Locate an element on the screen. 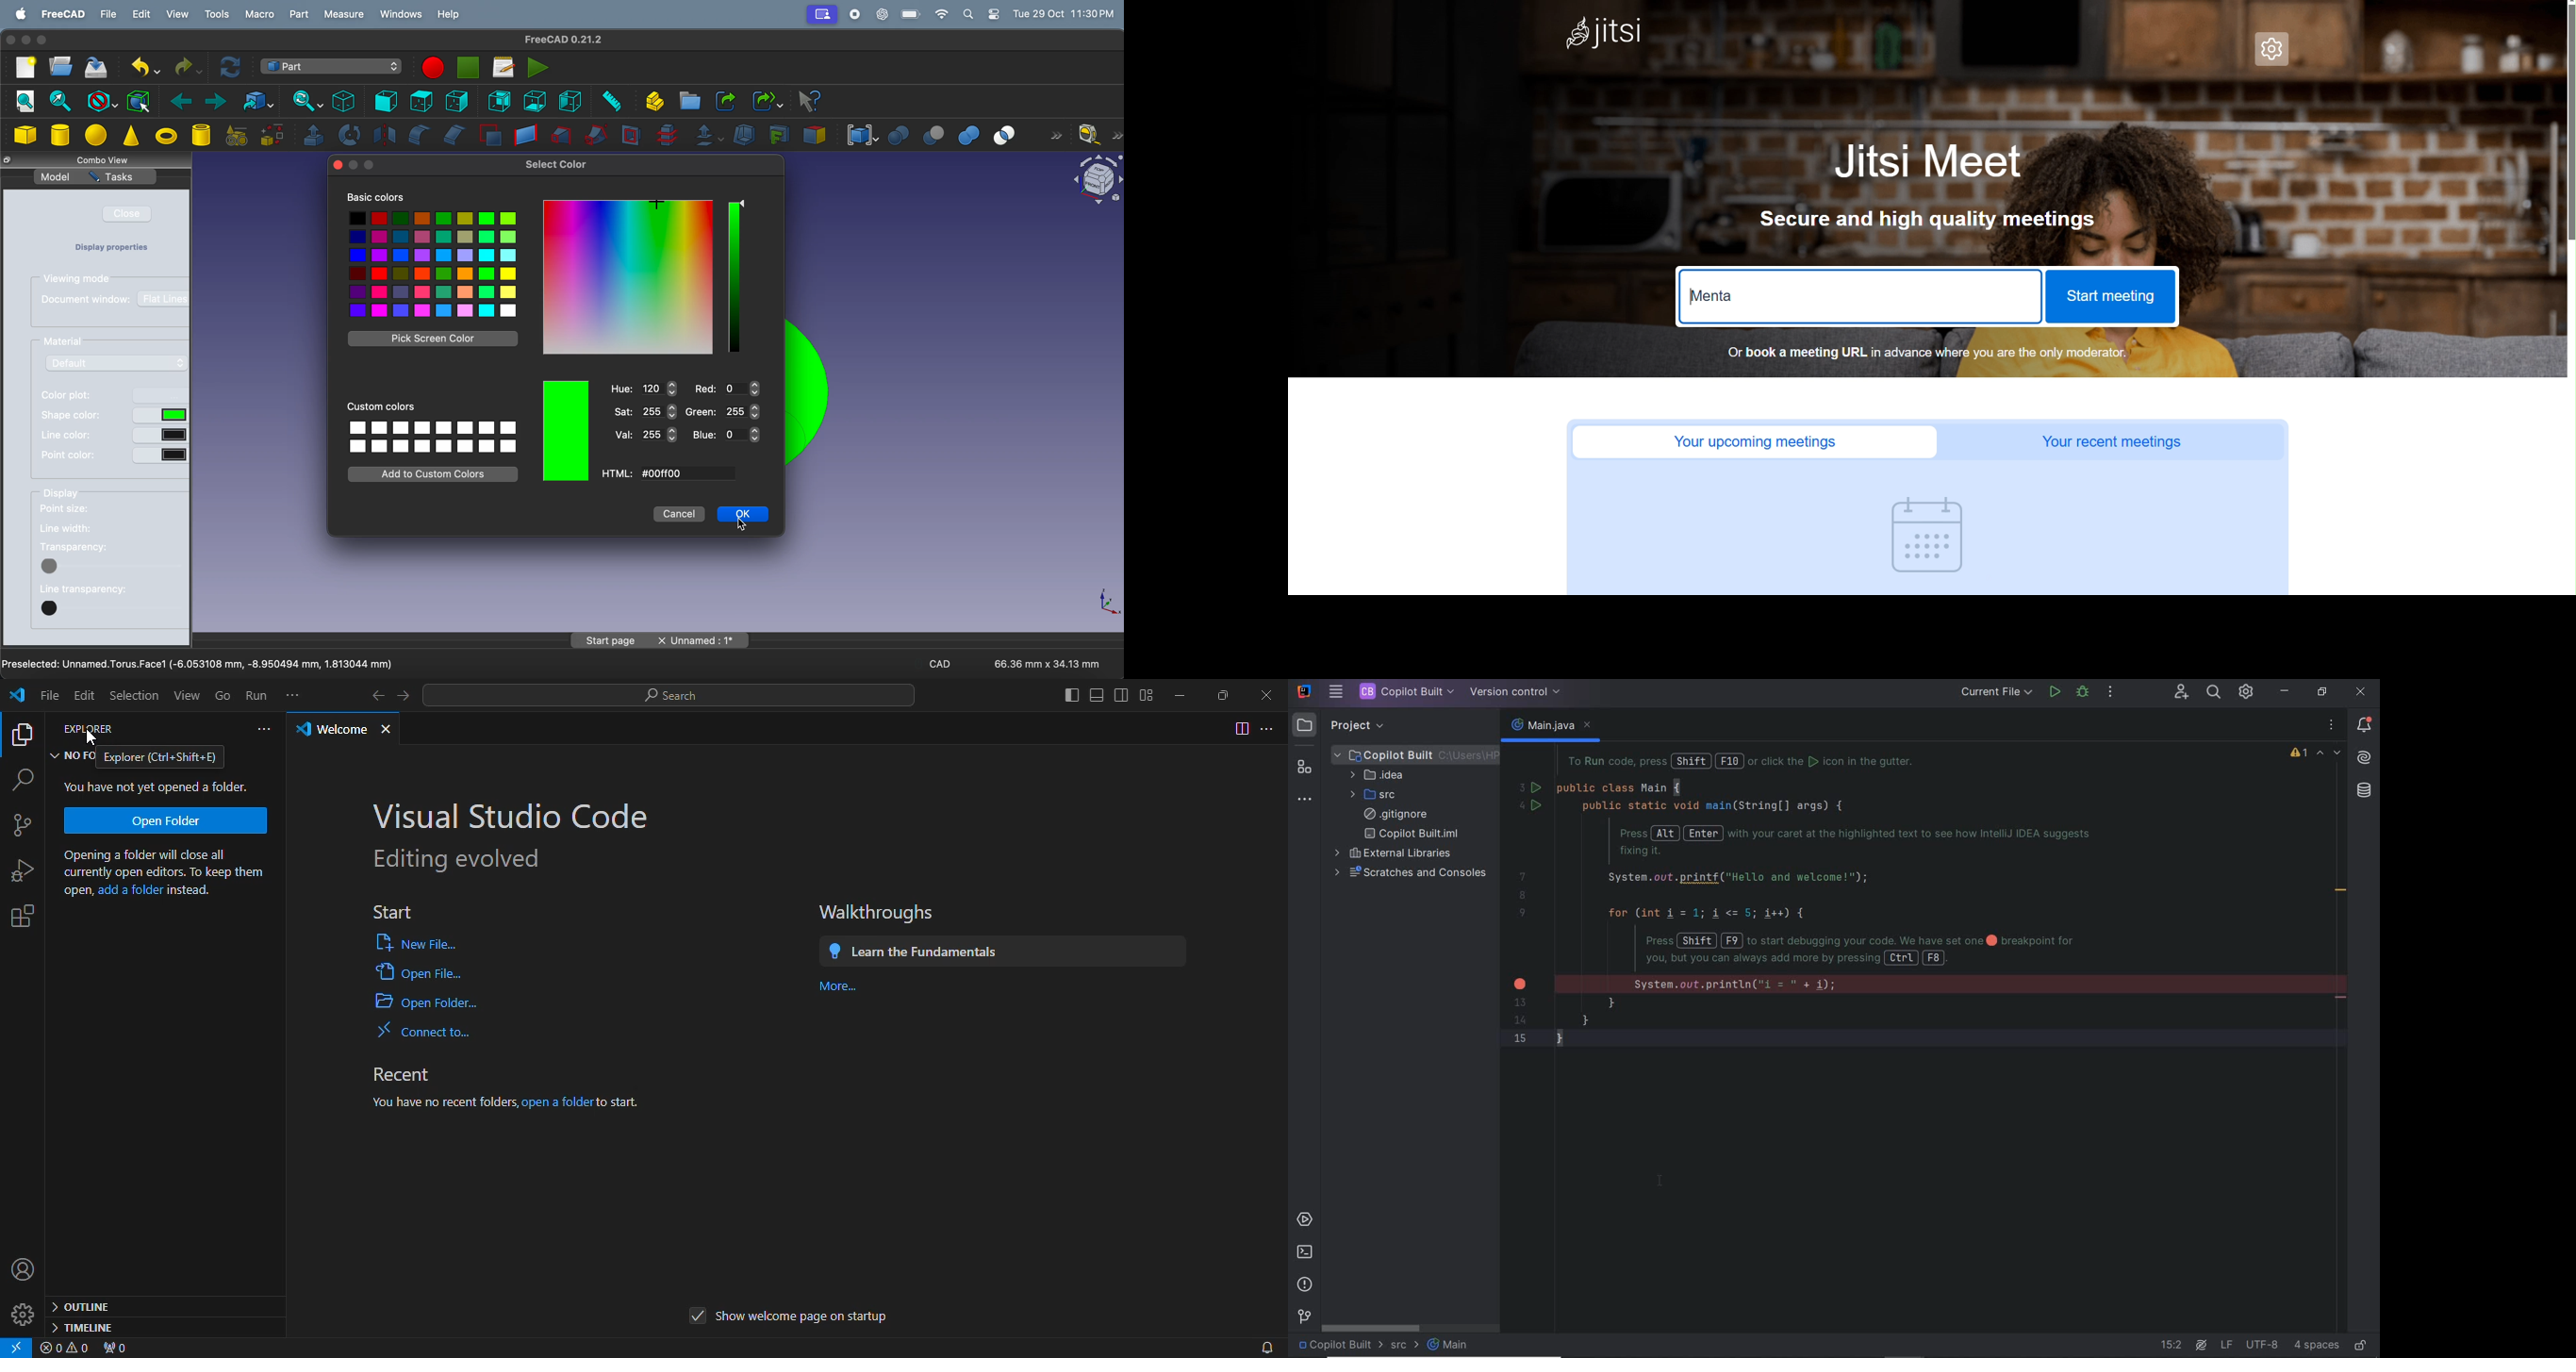  codes is located at coordinates (1875, 911).